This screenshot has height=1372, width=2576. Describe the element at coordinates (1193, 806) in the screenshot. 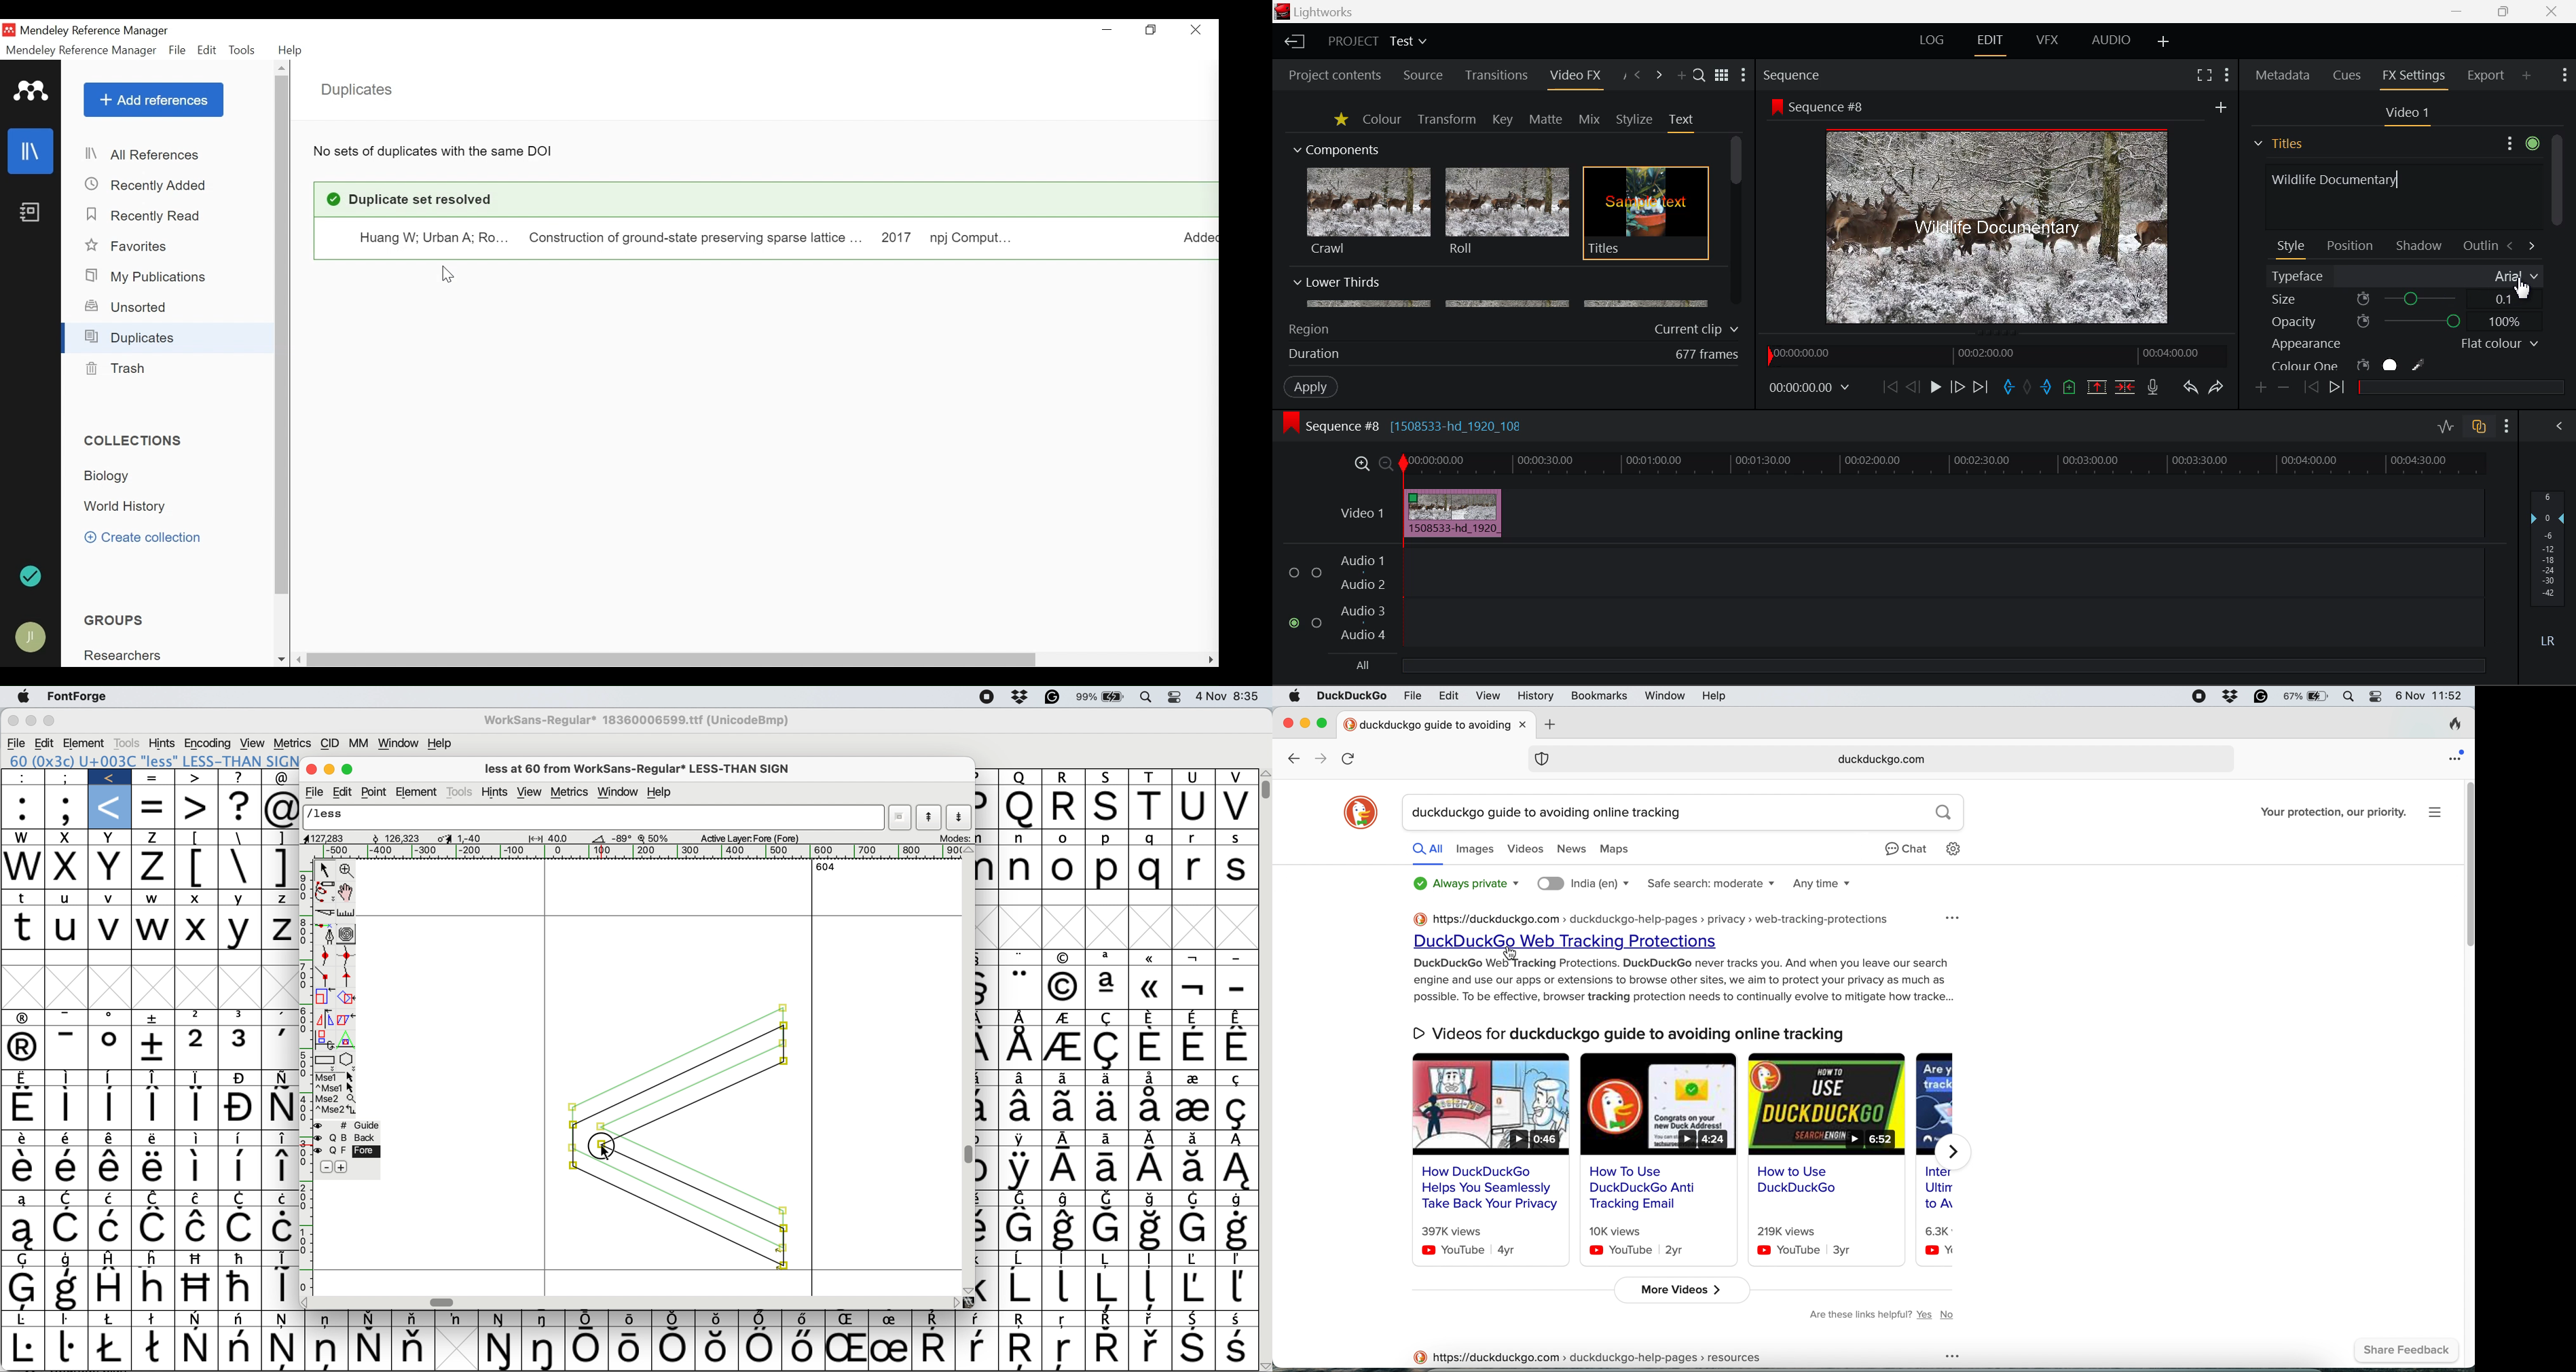

I see `u` at that location.